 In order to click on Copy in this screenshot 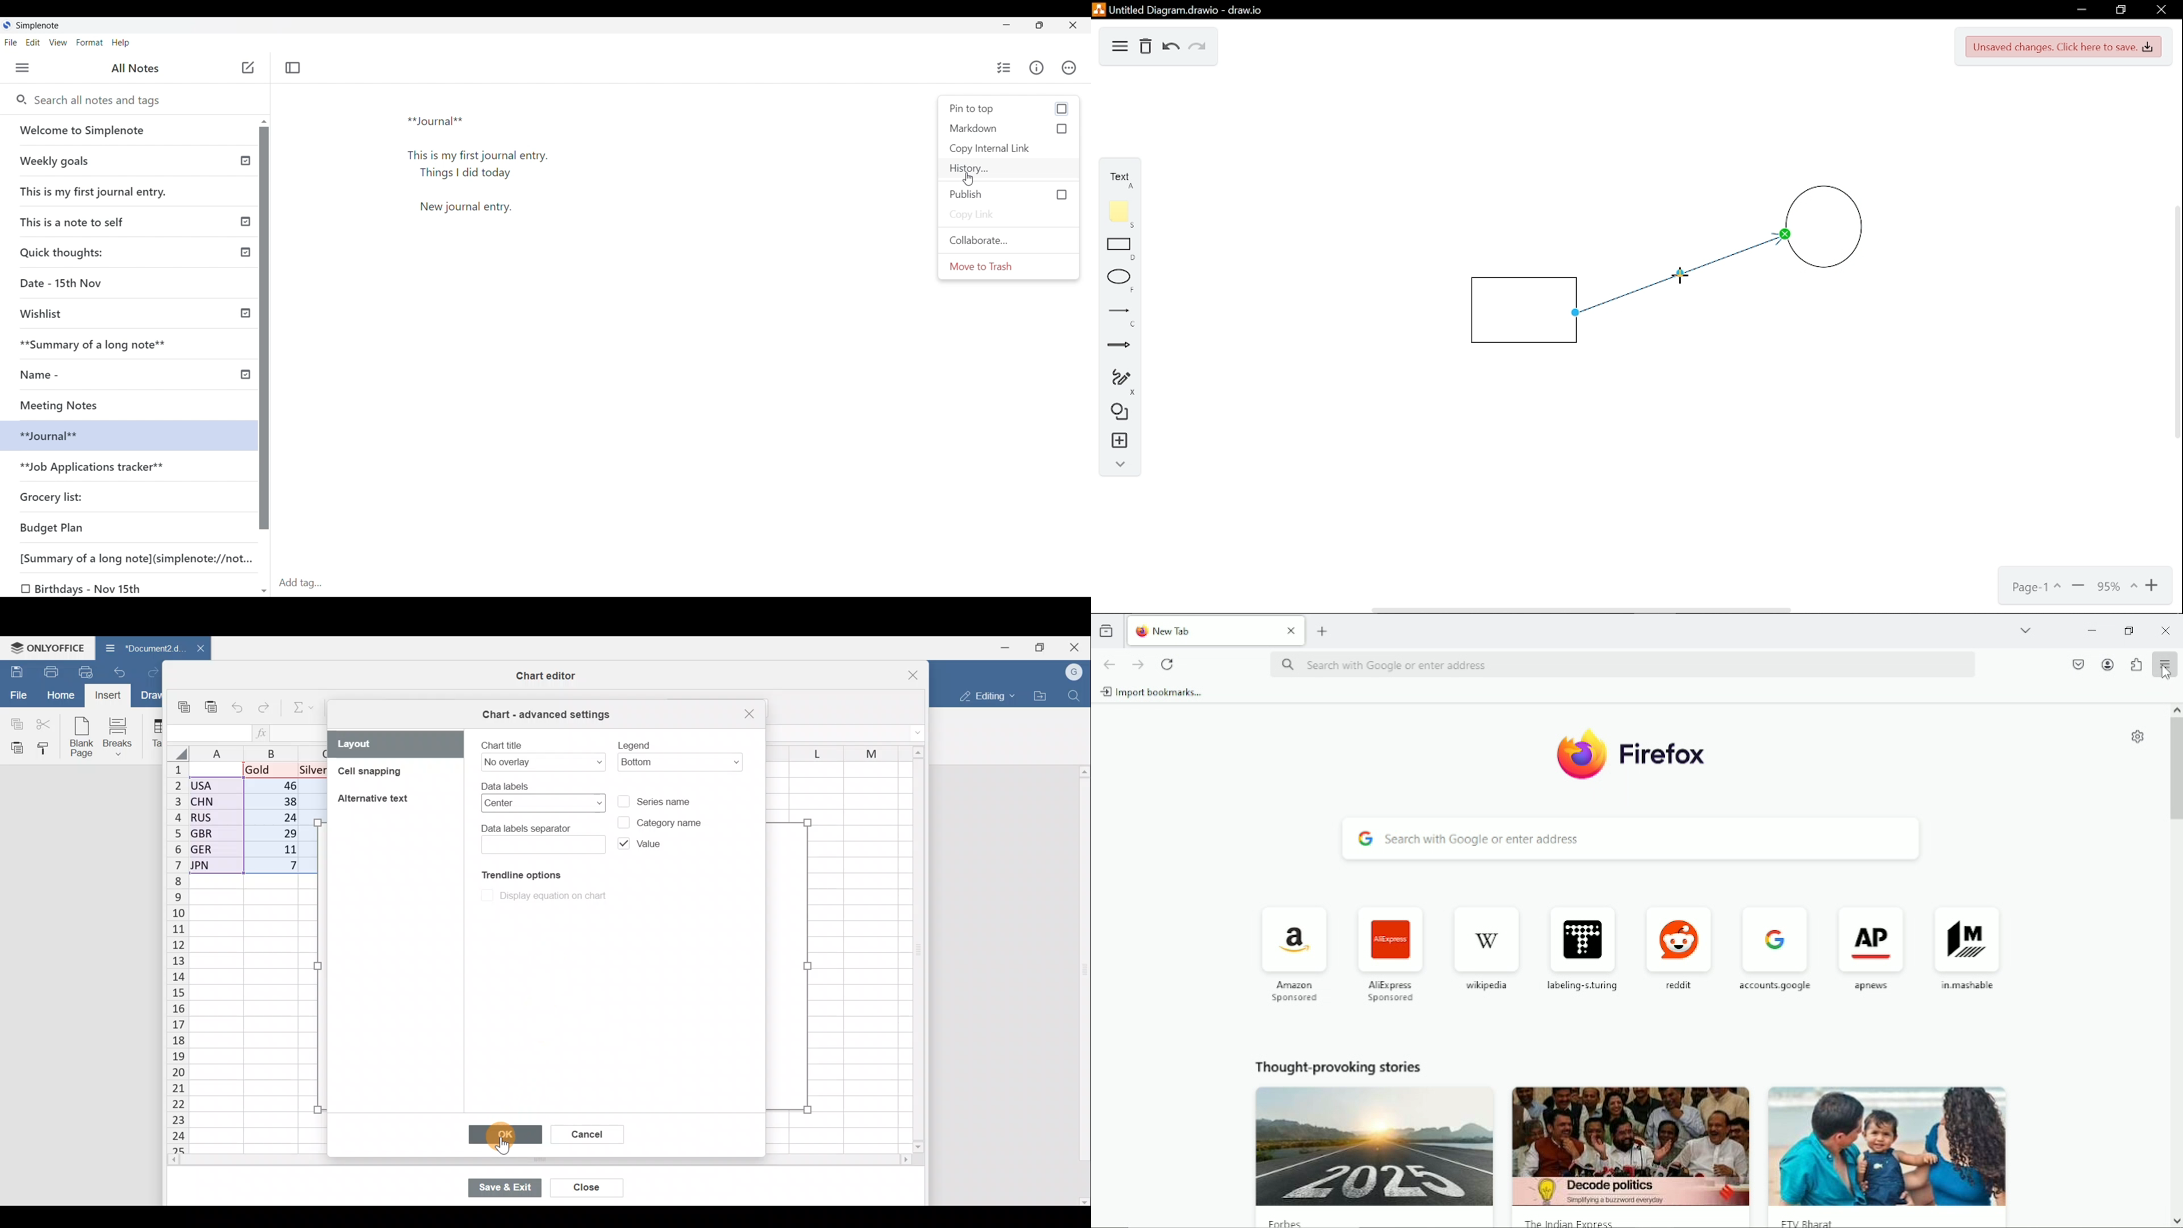, I will do `click(14, 722)`.